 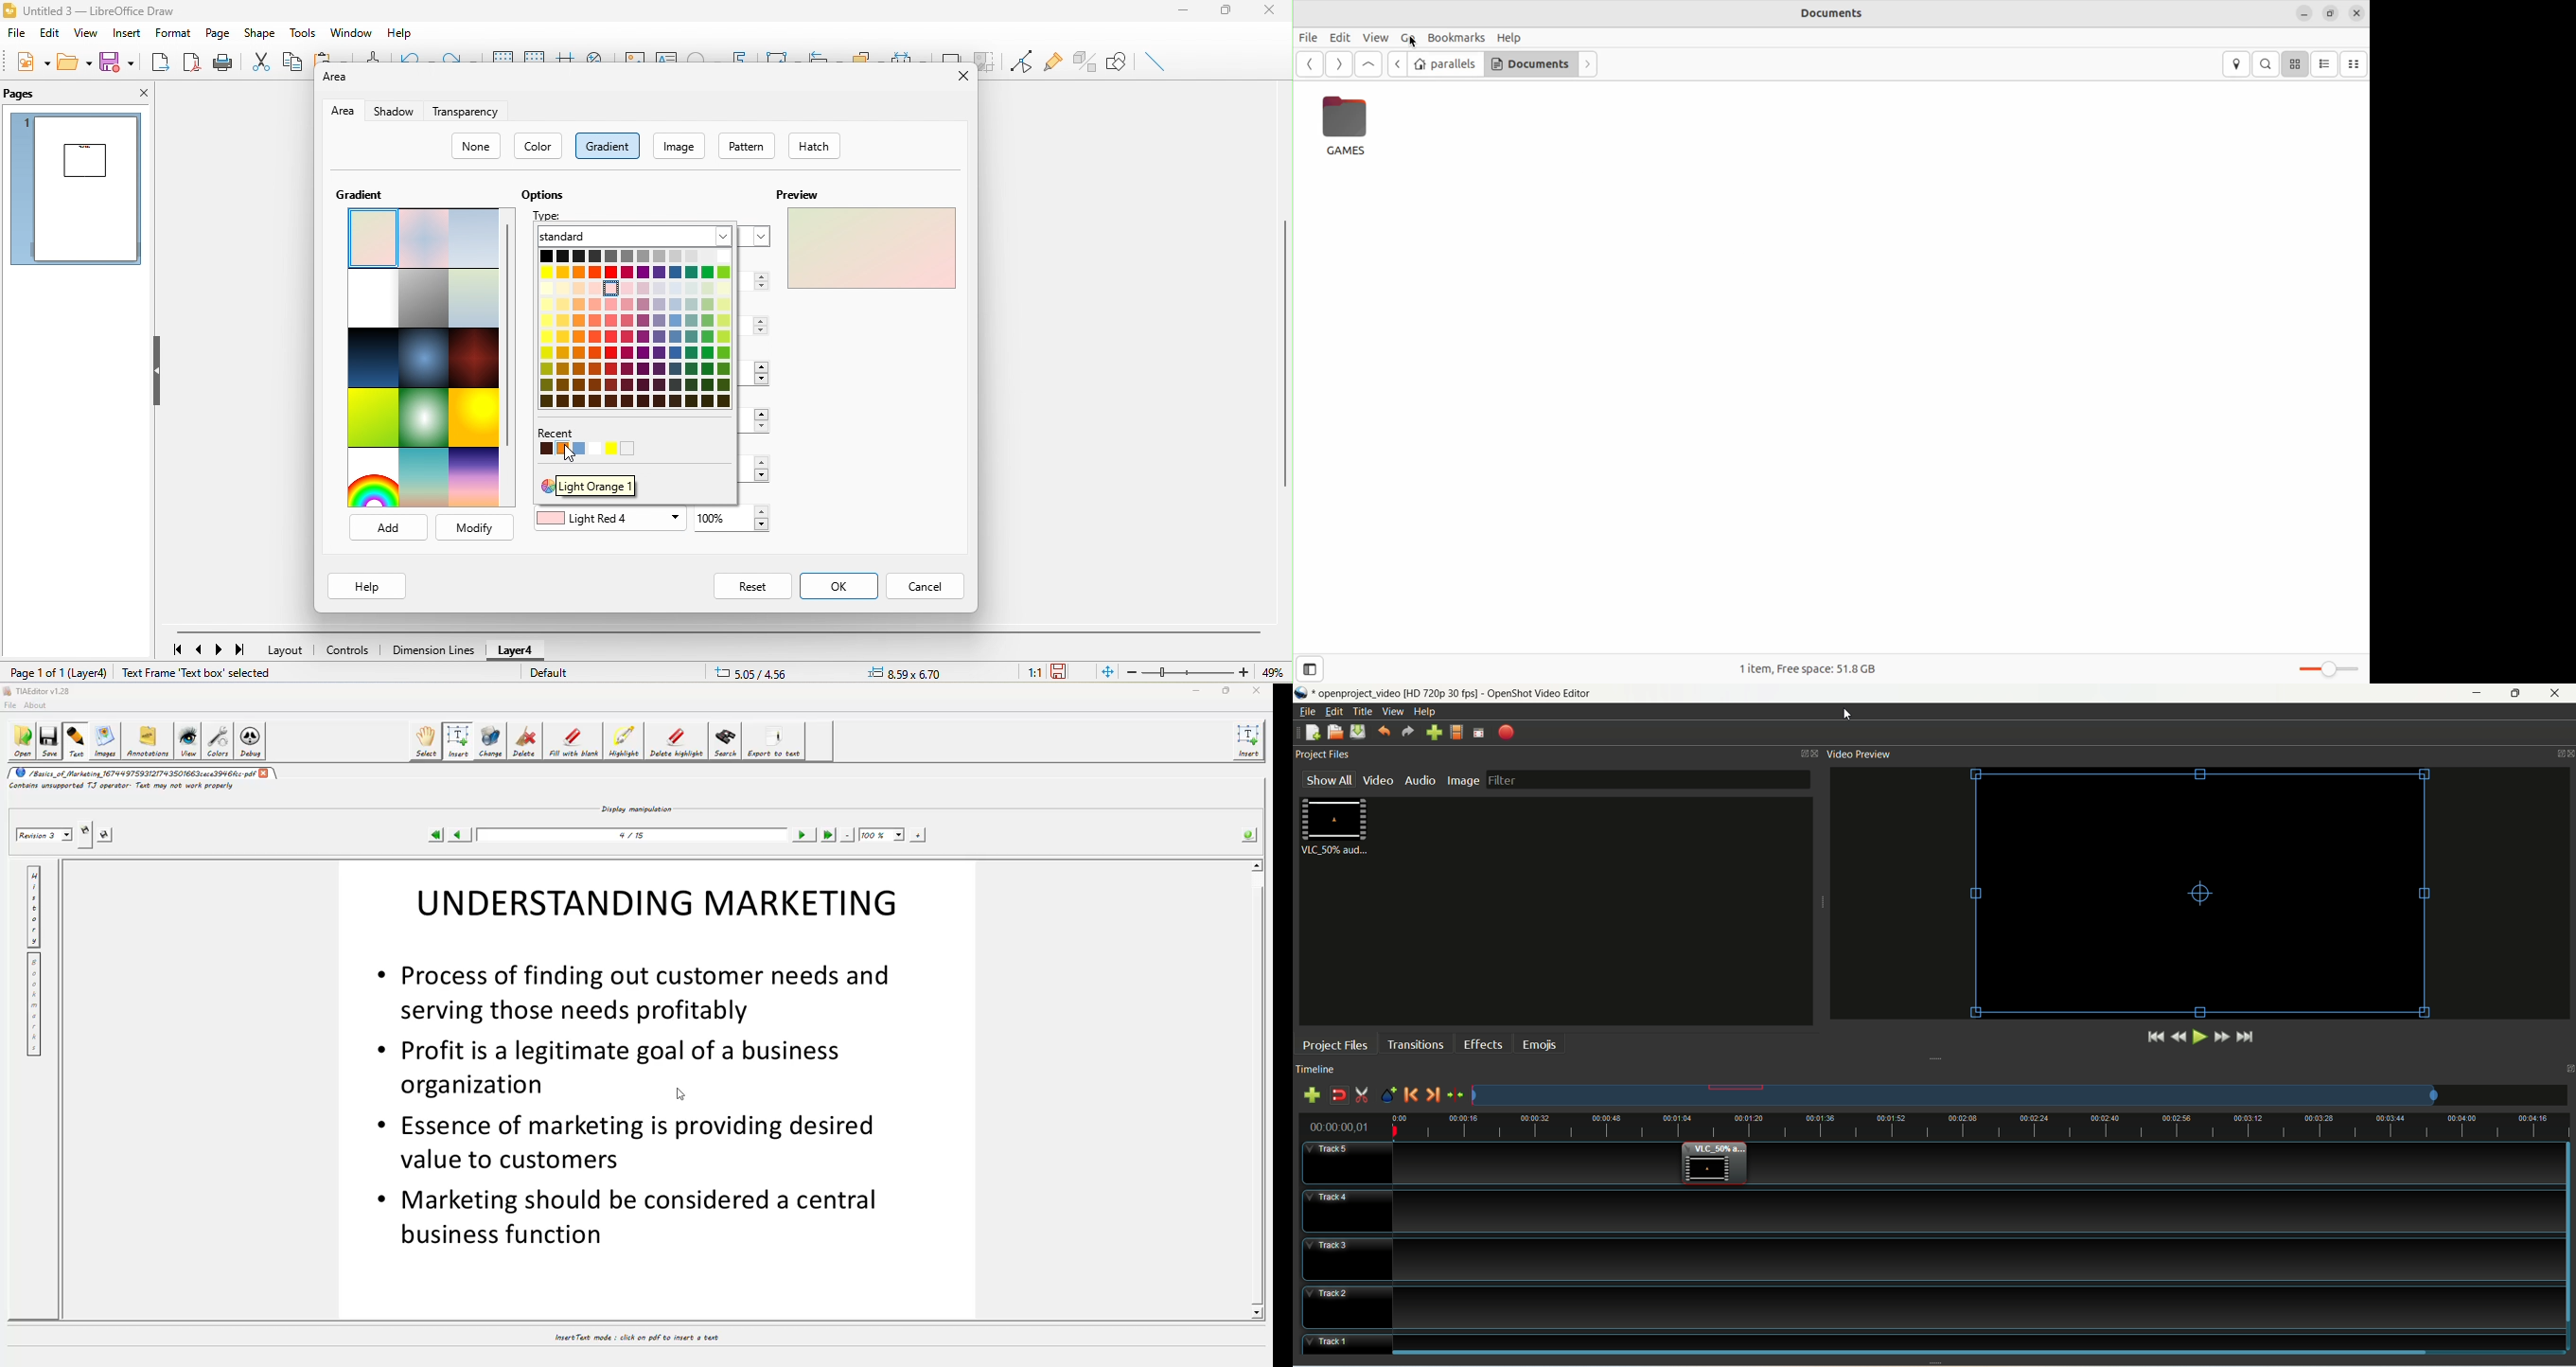 I want to click on mahogany, so click(x=476, y=359).